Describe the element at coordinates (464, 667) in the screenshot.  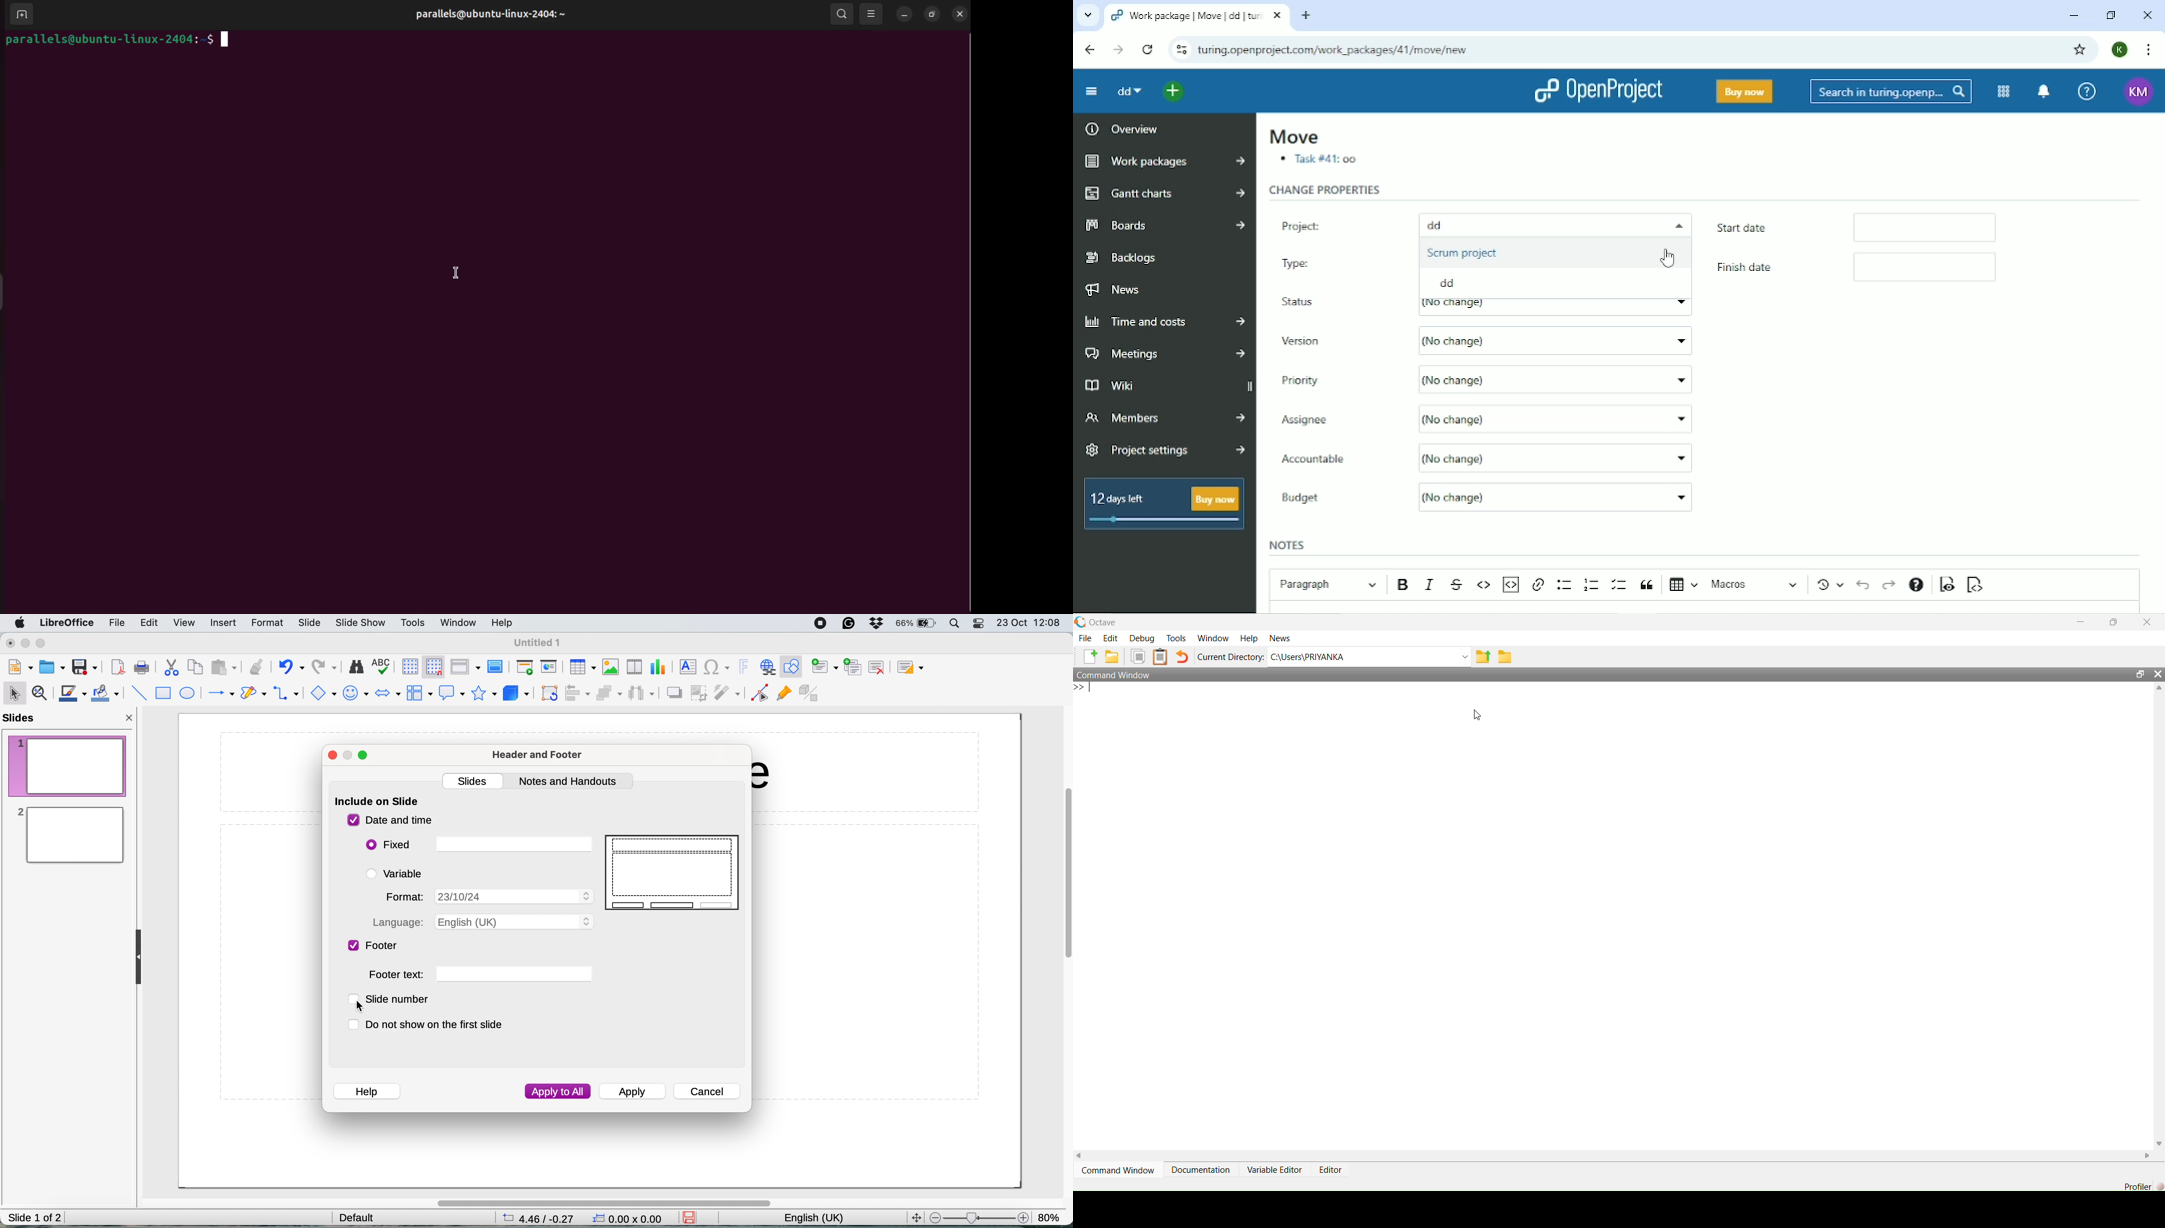
I see `display views` at that location.